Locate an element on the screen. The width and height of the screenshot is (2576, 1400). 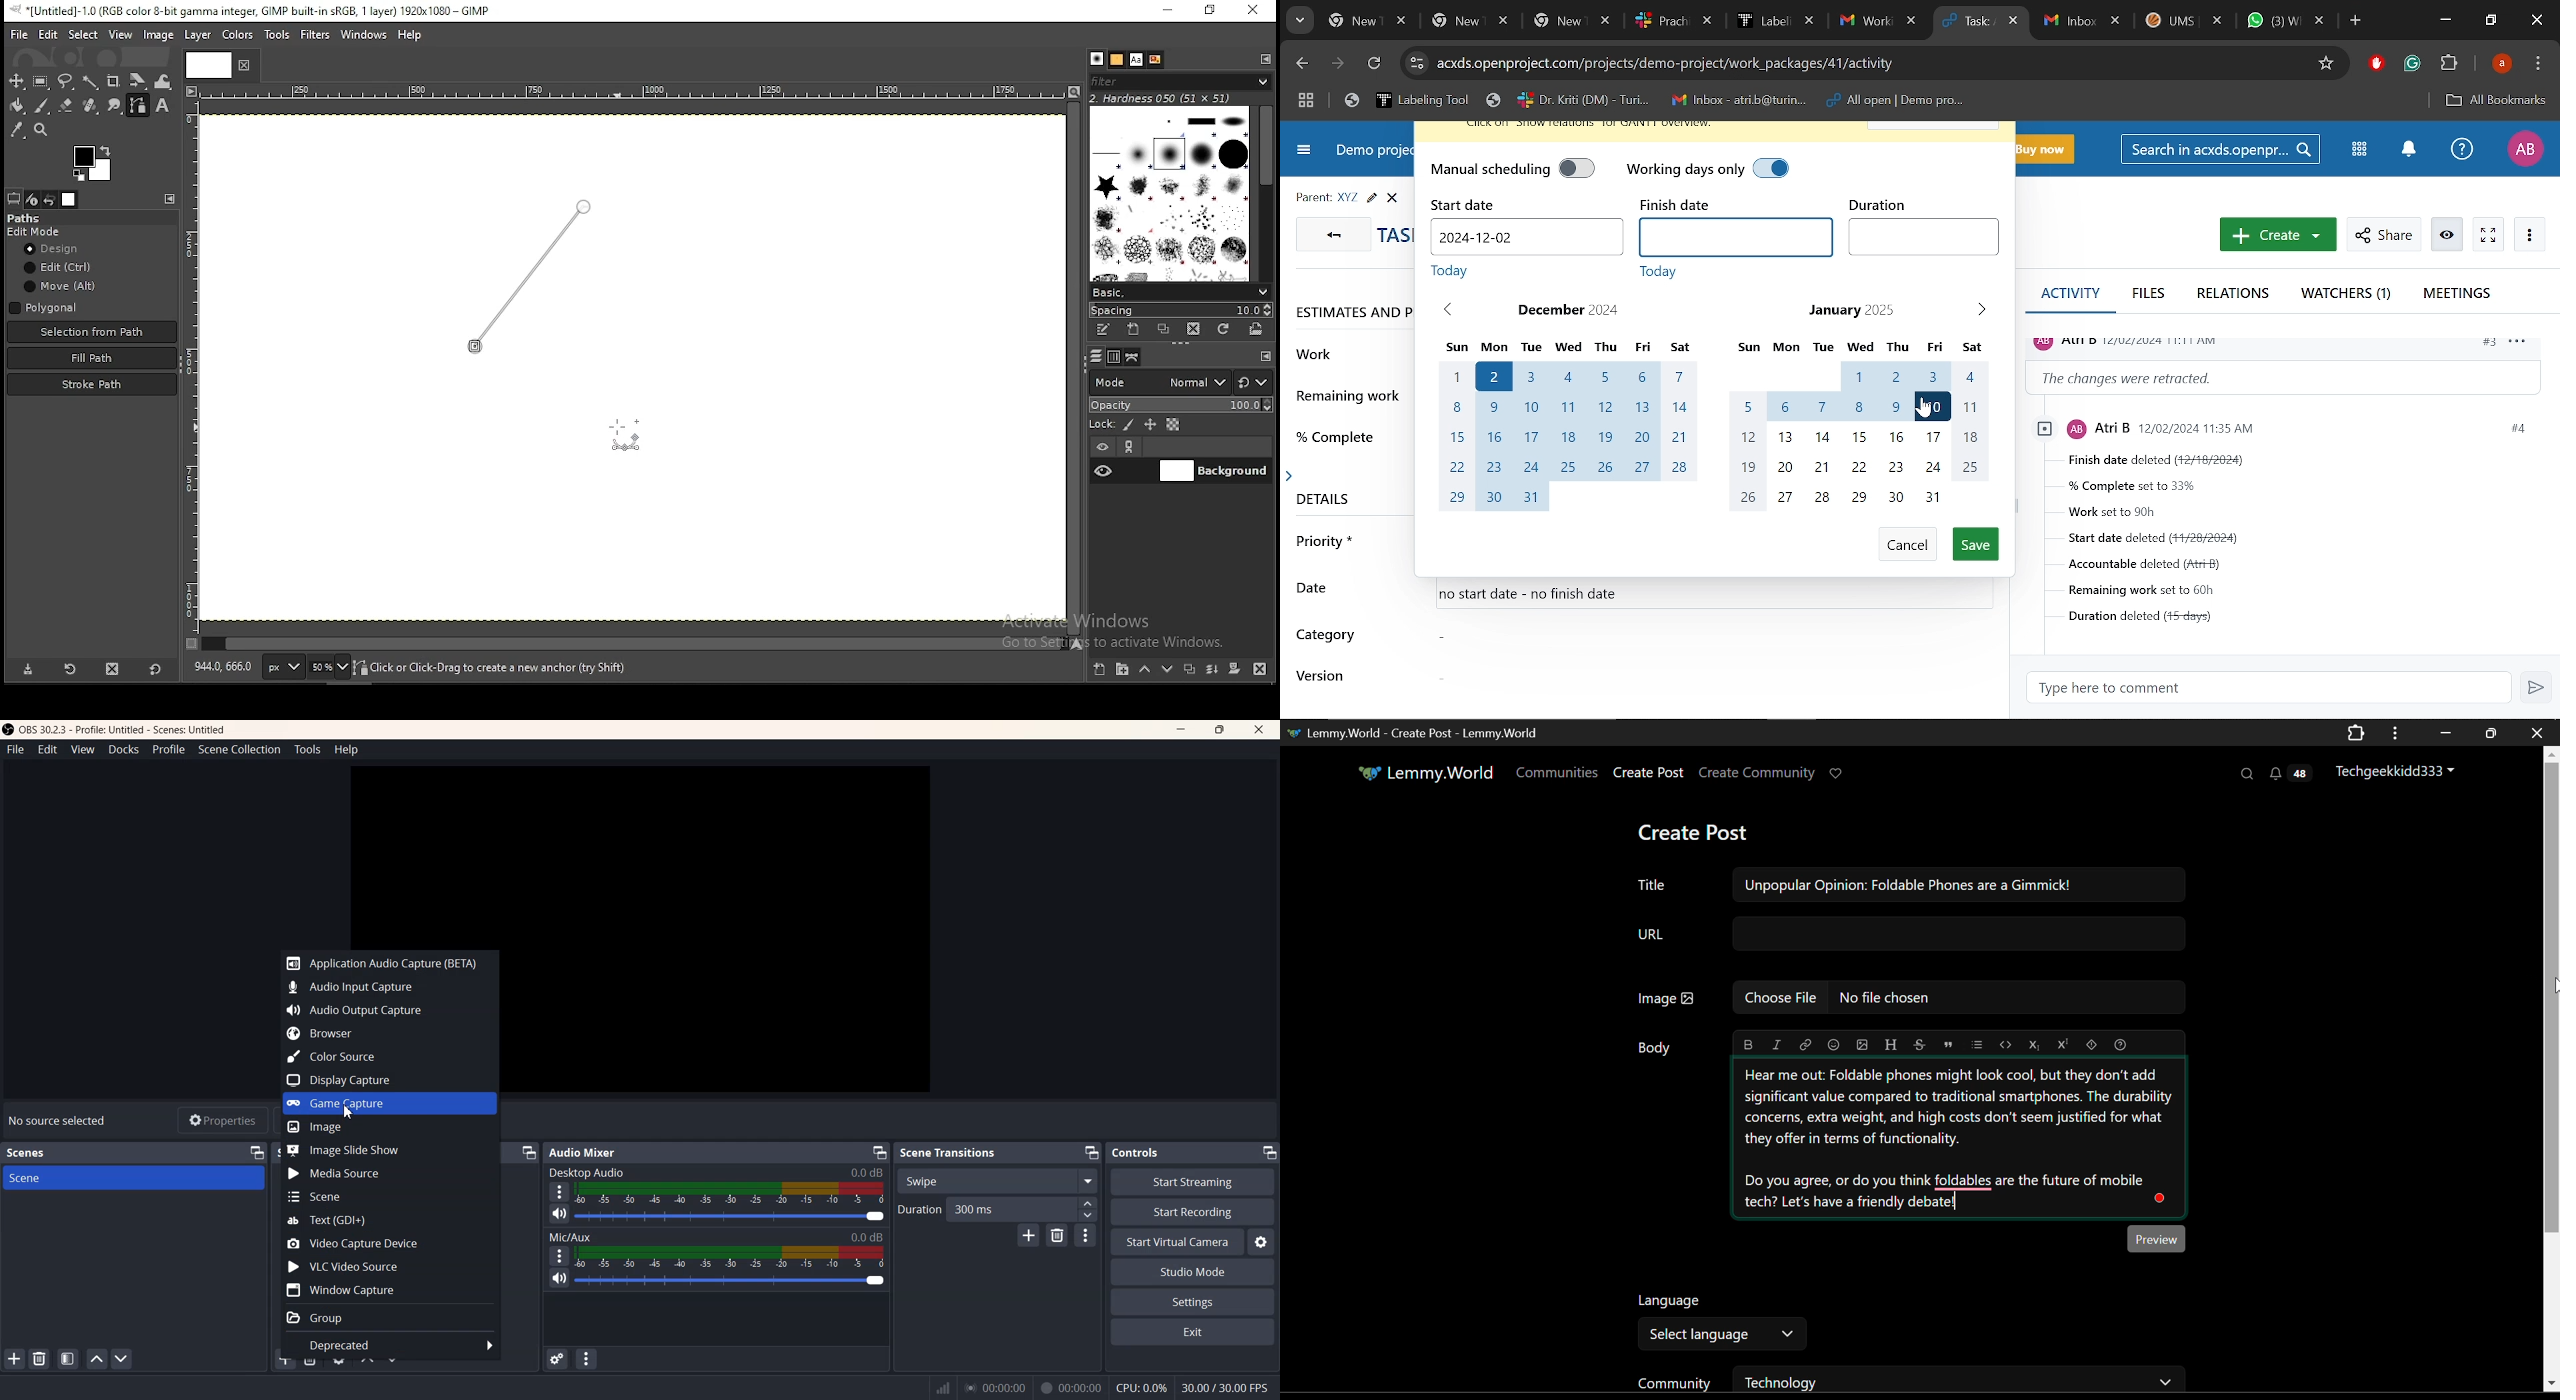
category is located at coordinates (1327, 636).